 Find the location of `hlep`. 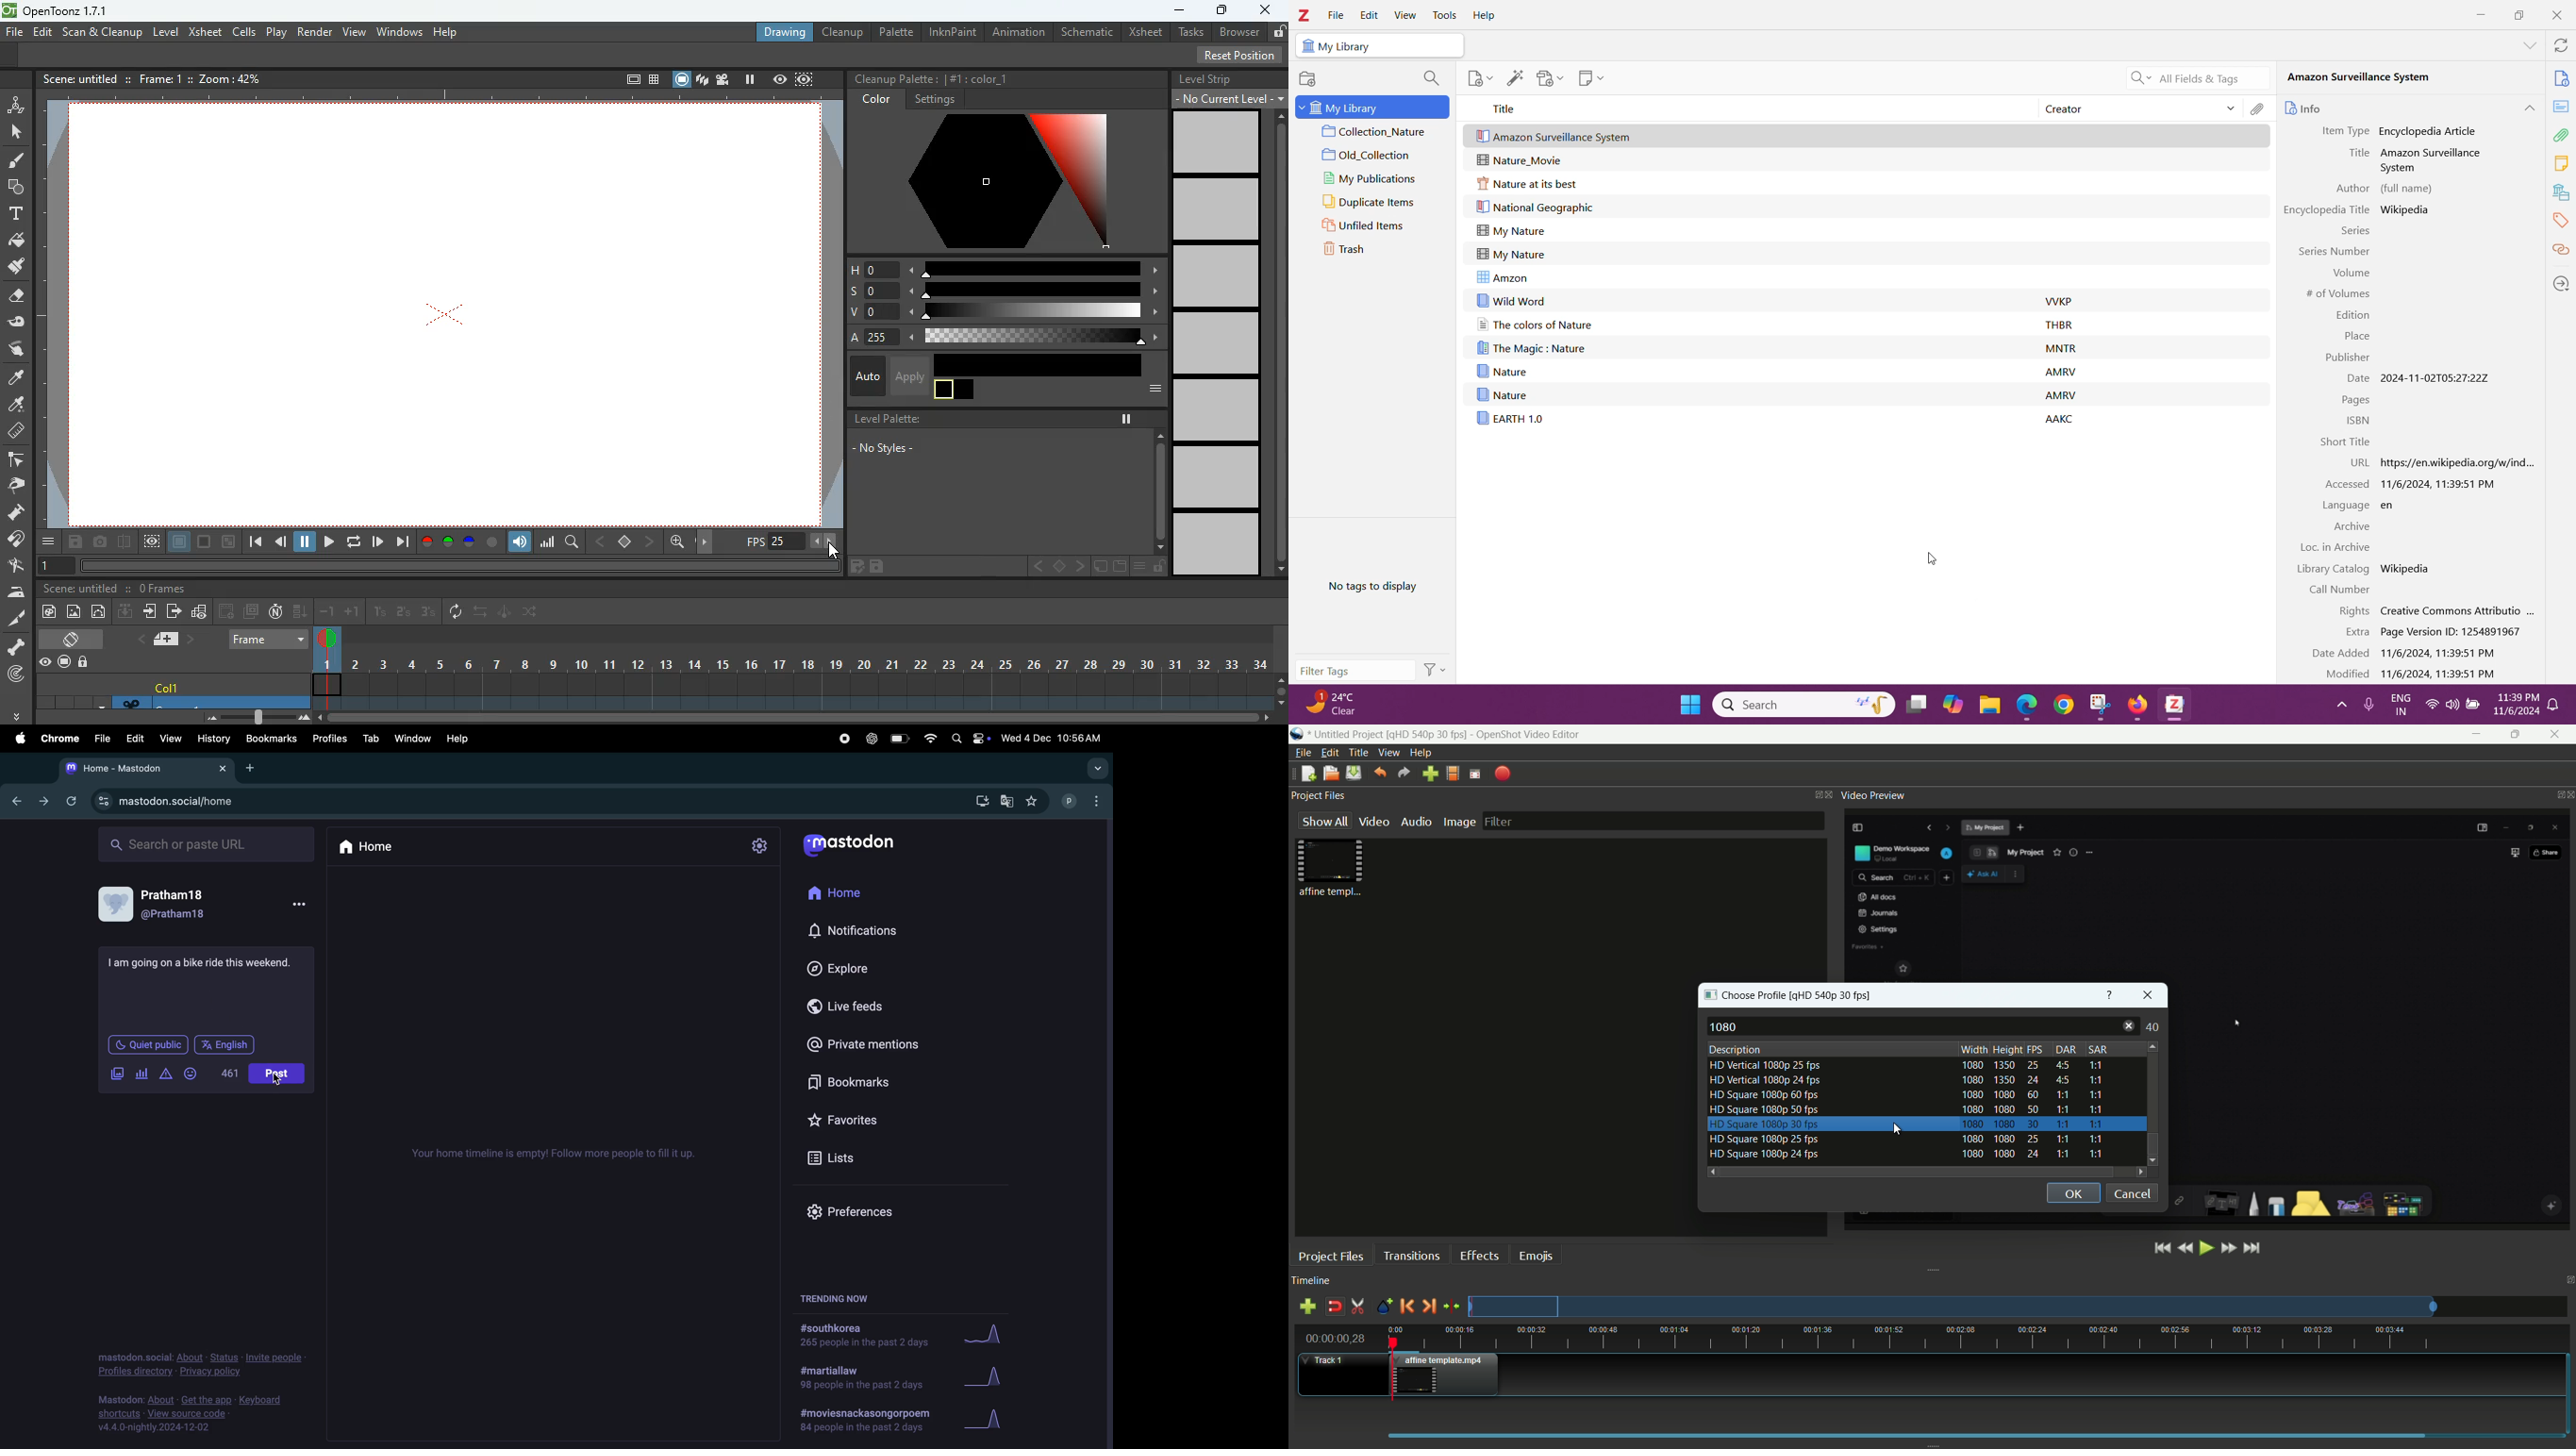

hlep is located at coordinates (462, 738).